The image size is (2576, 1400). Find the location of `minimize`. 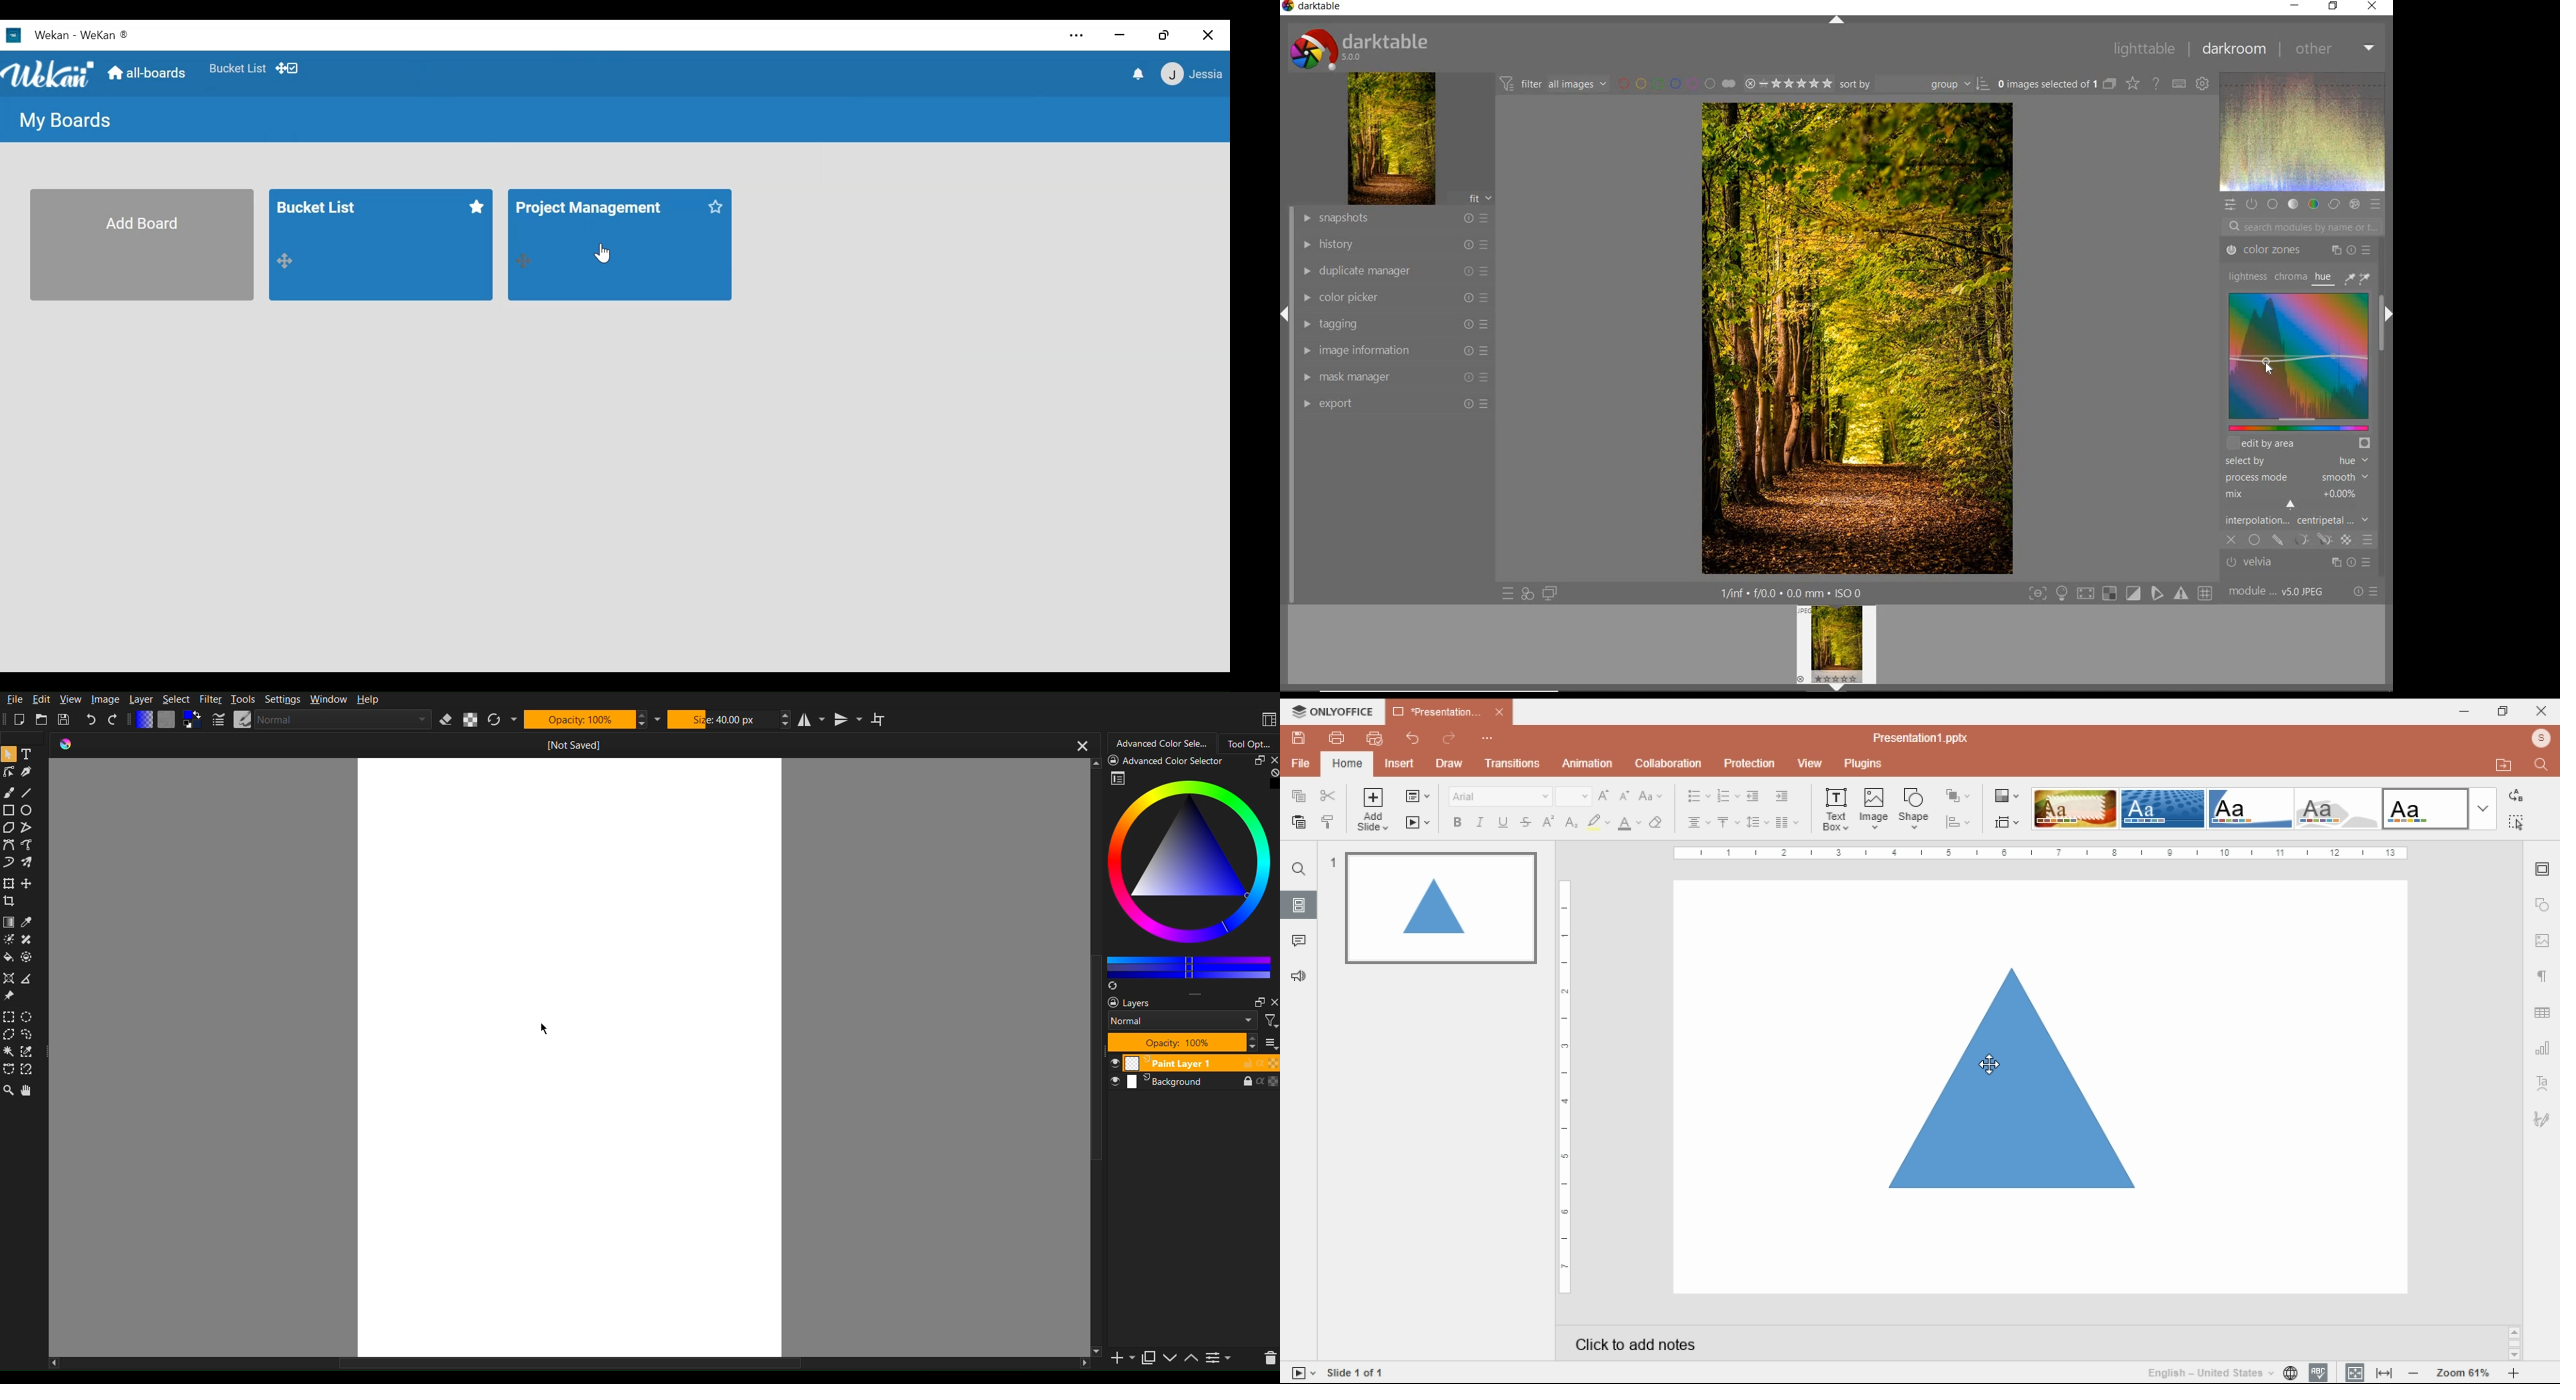

minimize is located at coordinates (2465, 712).